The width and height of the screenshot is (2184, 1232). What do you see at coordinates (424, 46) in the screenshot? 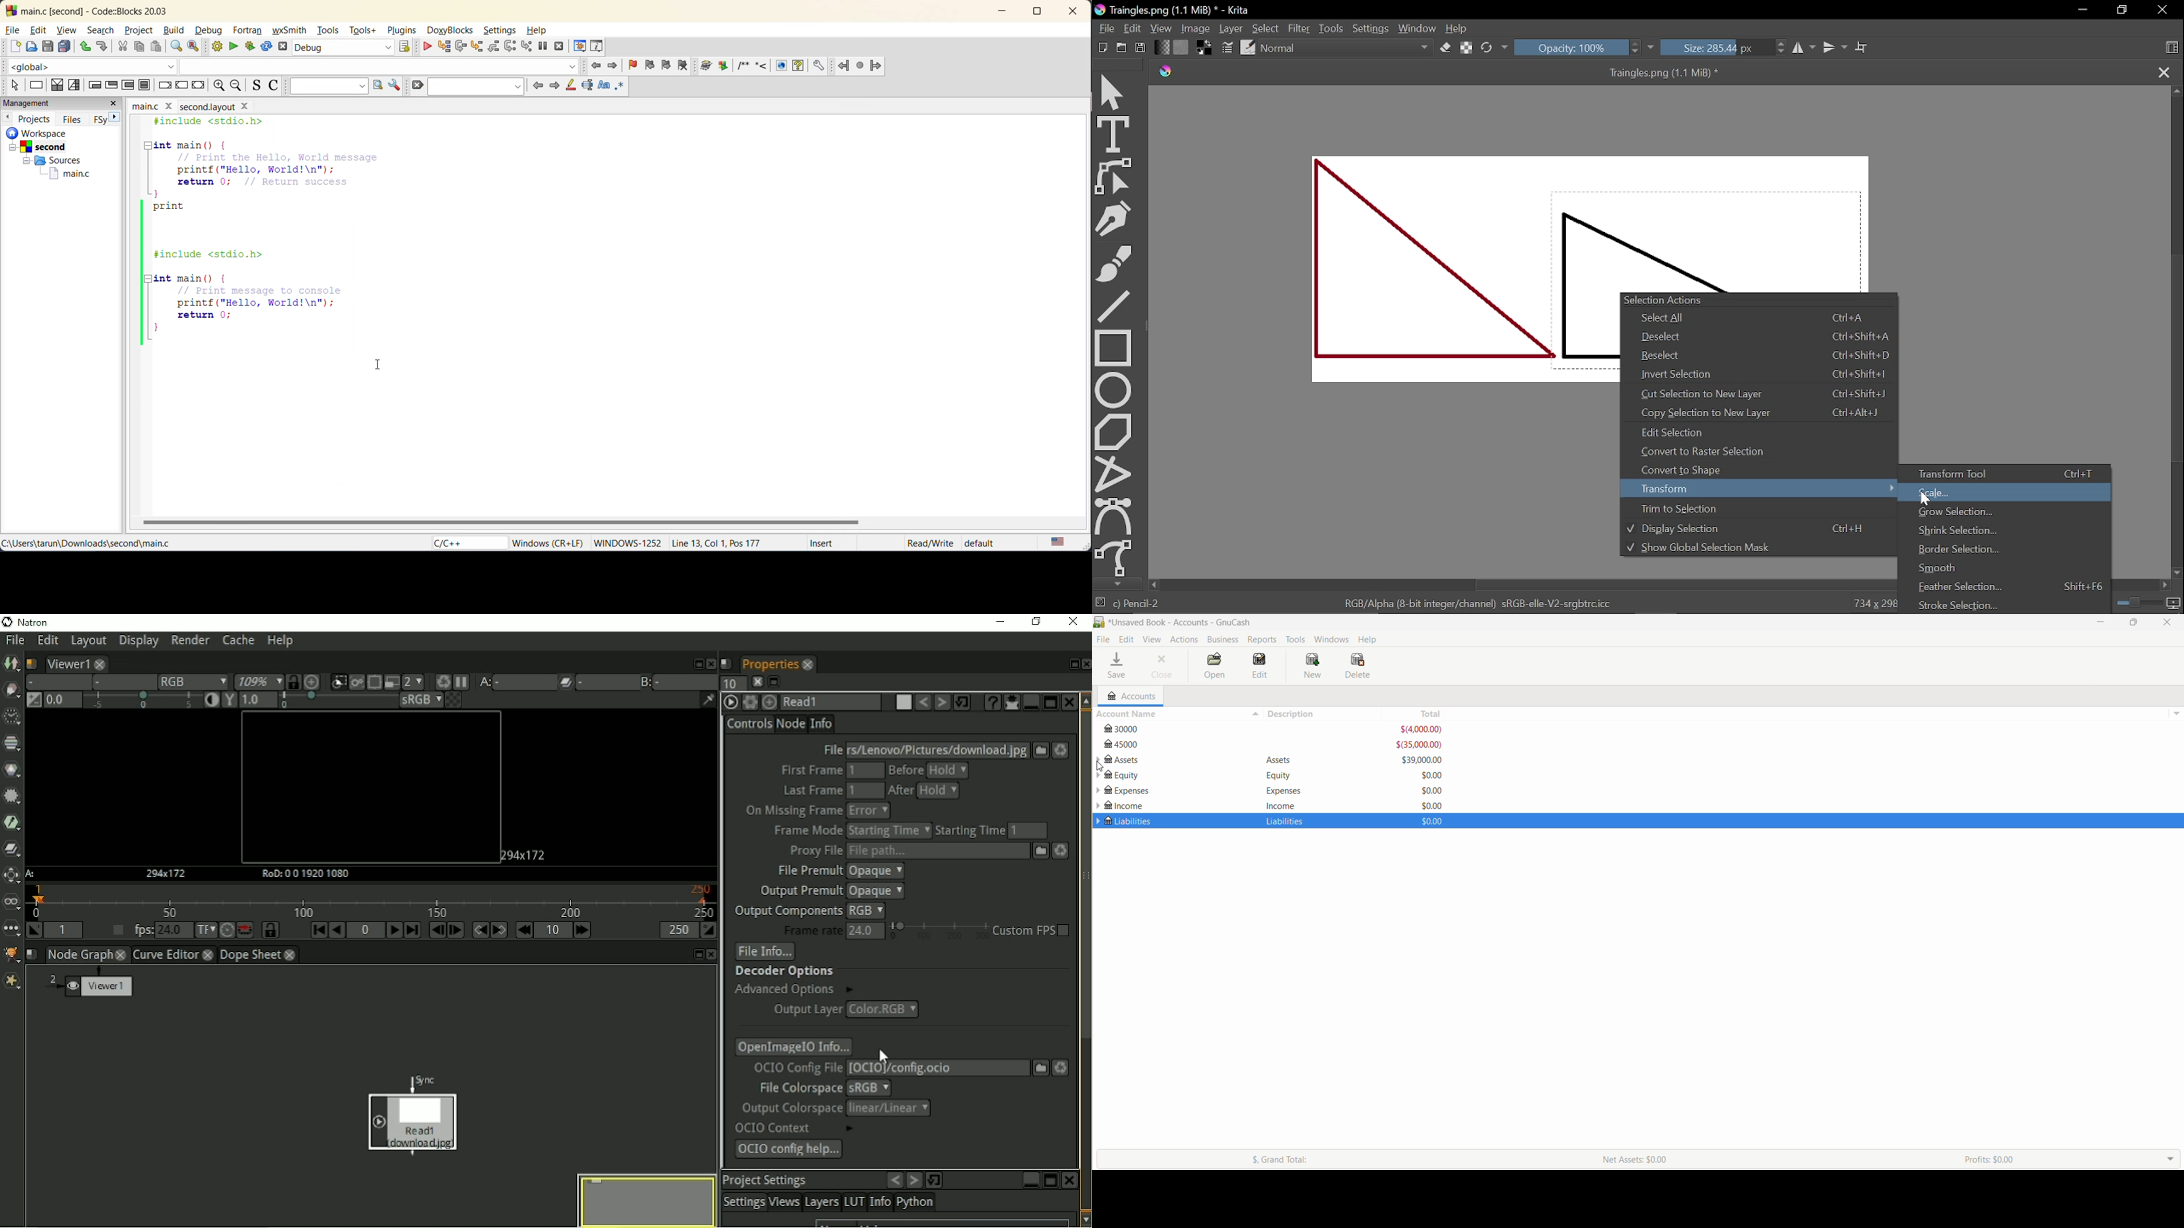
I see `debug` at bounding box center [424, 46].